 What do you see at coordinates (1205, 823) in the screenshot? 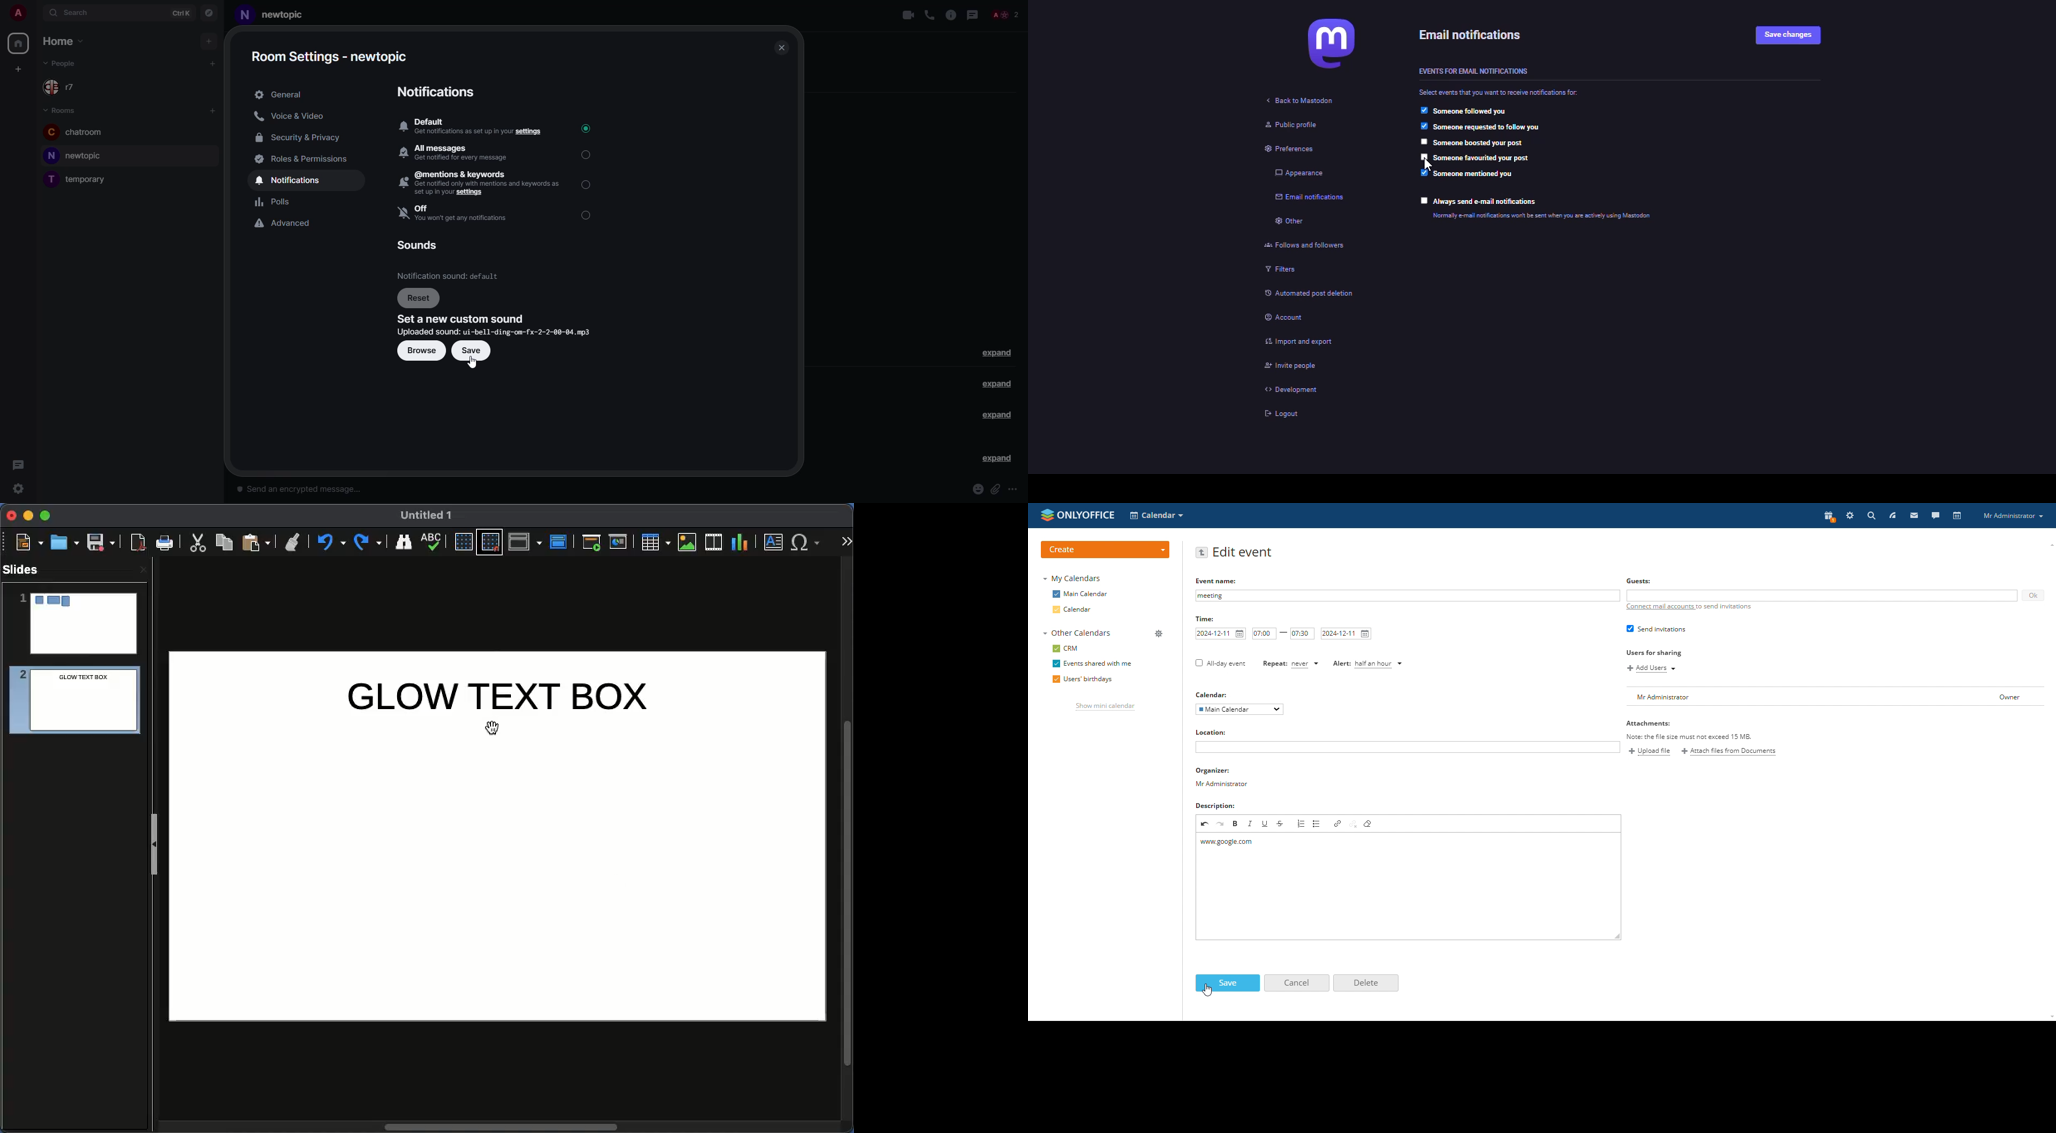
I see `undo` at bounding box center [1205, 823].